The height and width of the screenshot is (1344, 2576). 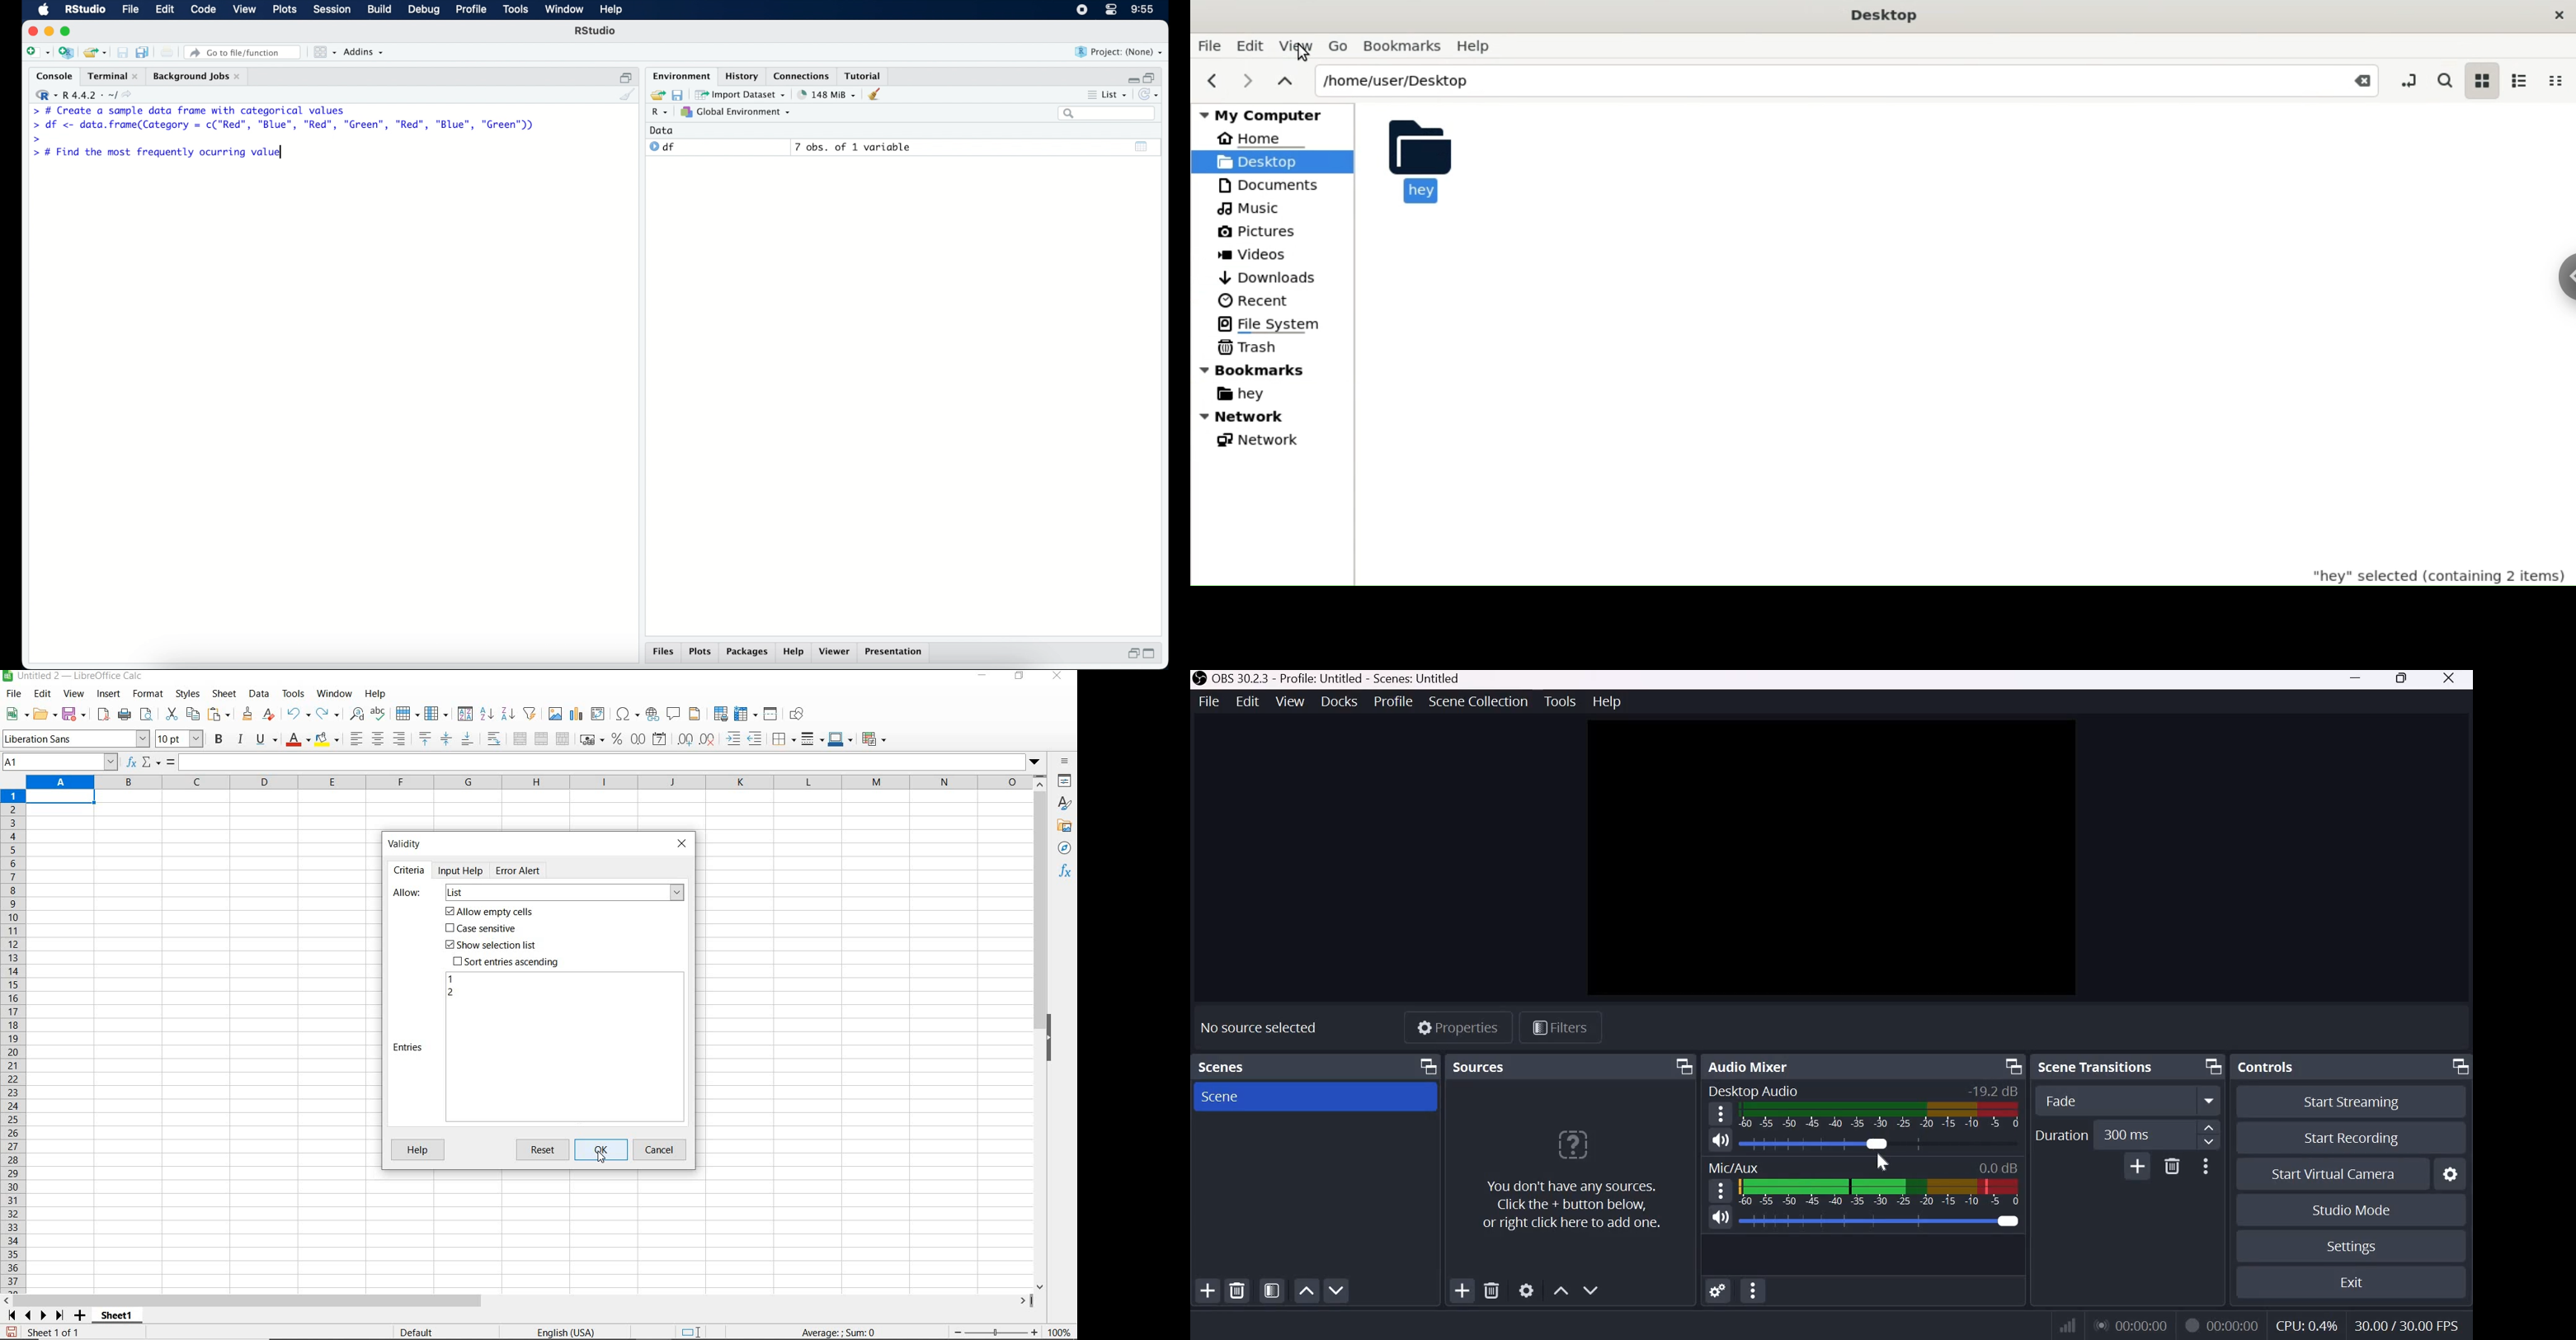 I want to click on Configure virtual camera, so click(x=2452, y=1174).